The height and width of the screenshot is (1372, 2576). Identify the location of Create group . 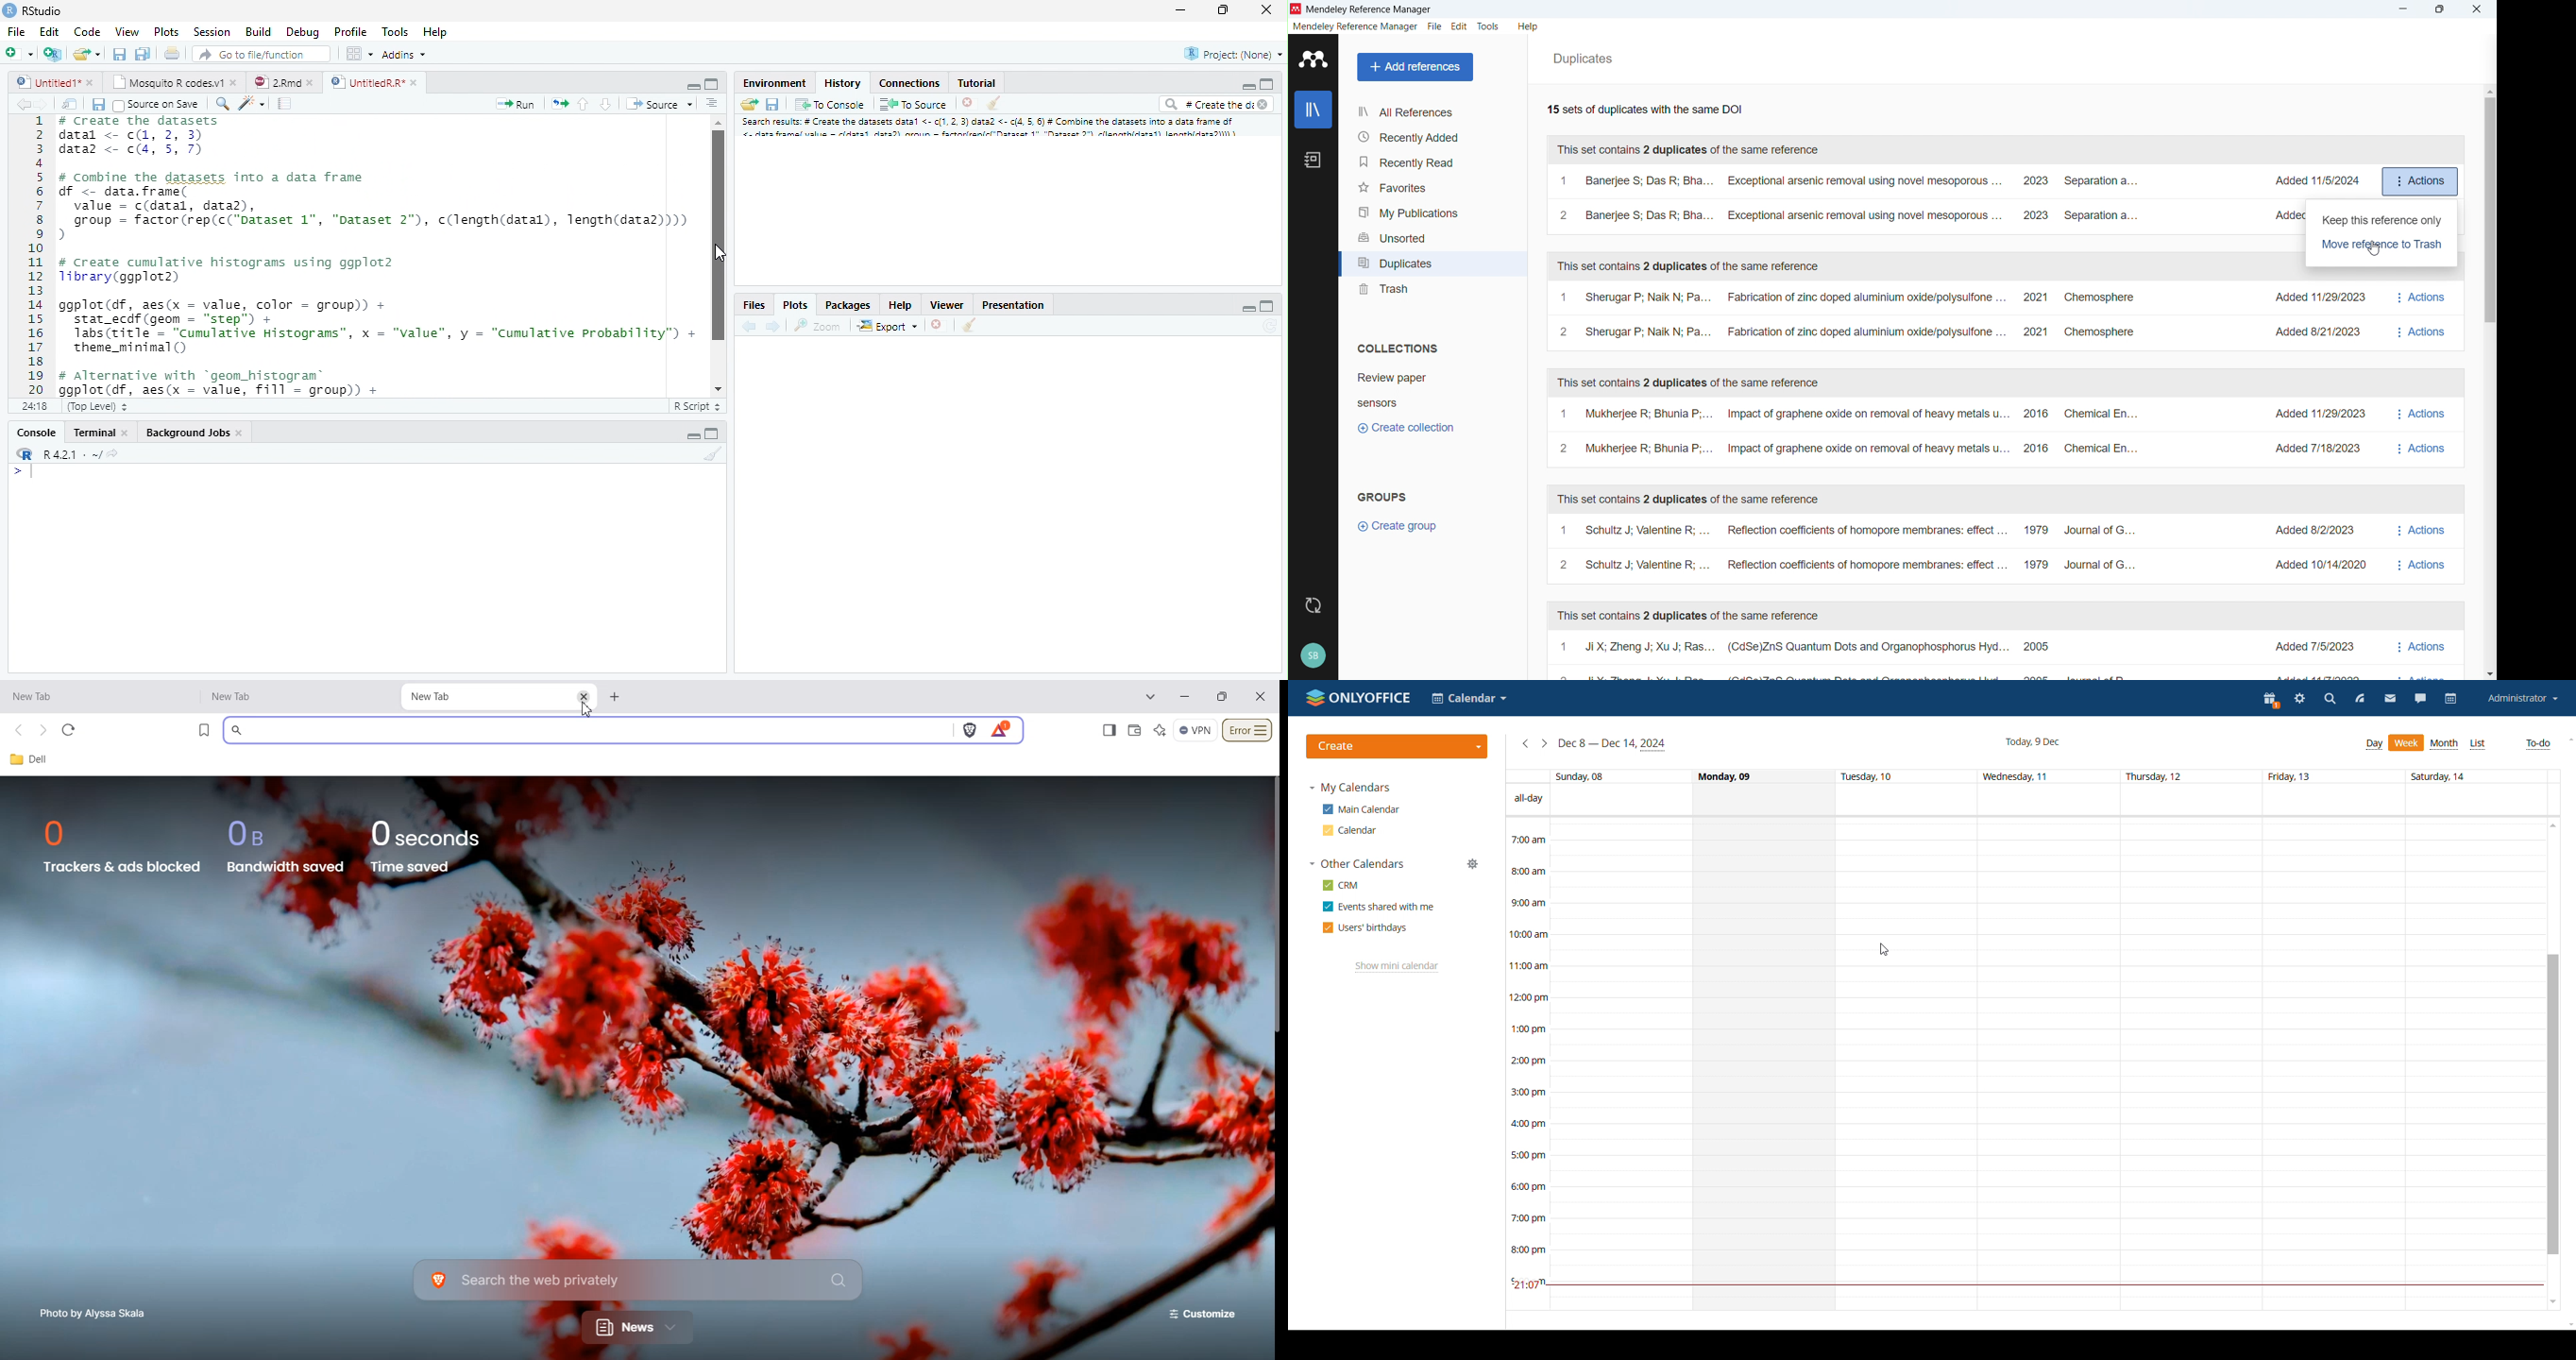
(1399, 526).